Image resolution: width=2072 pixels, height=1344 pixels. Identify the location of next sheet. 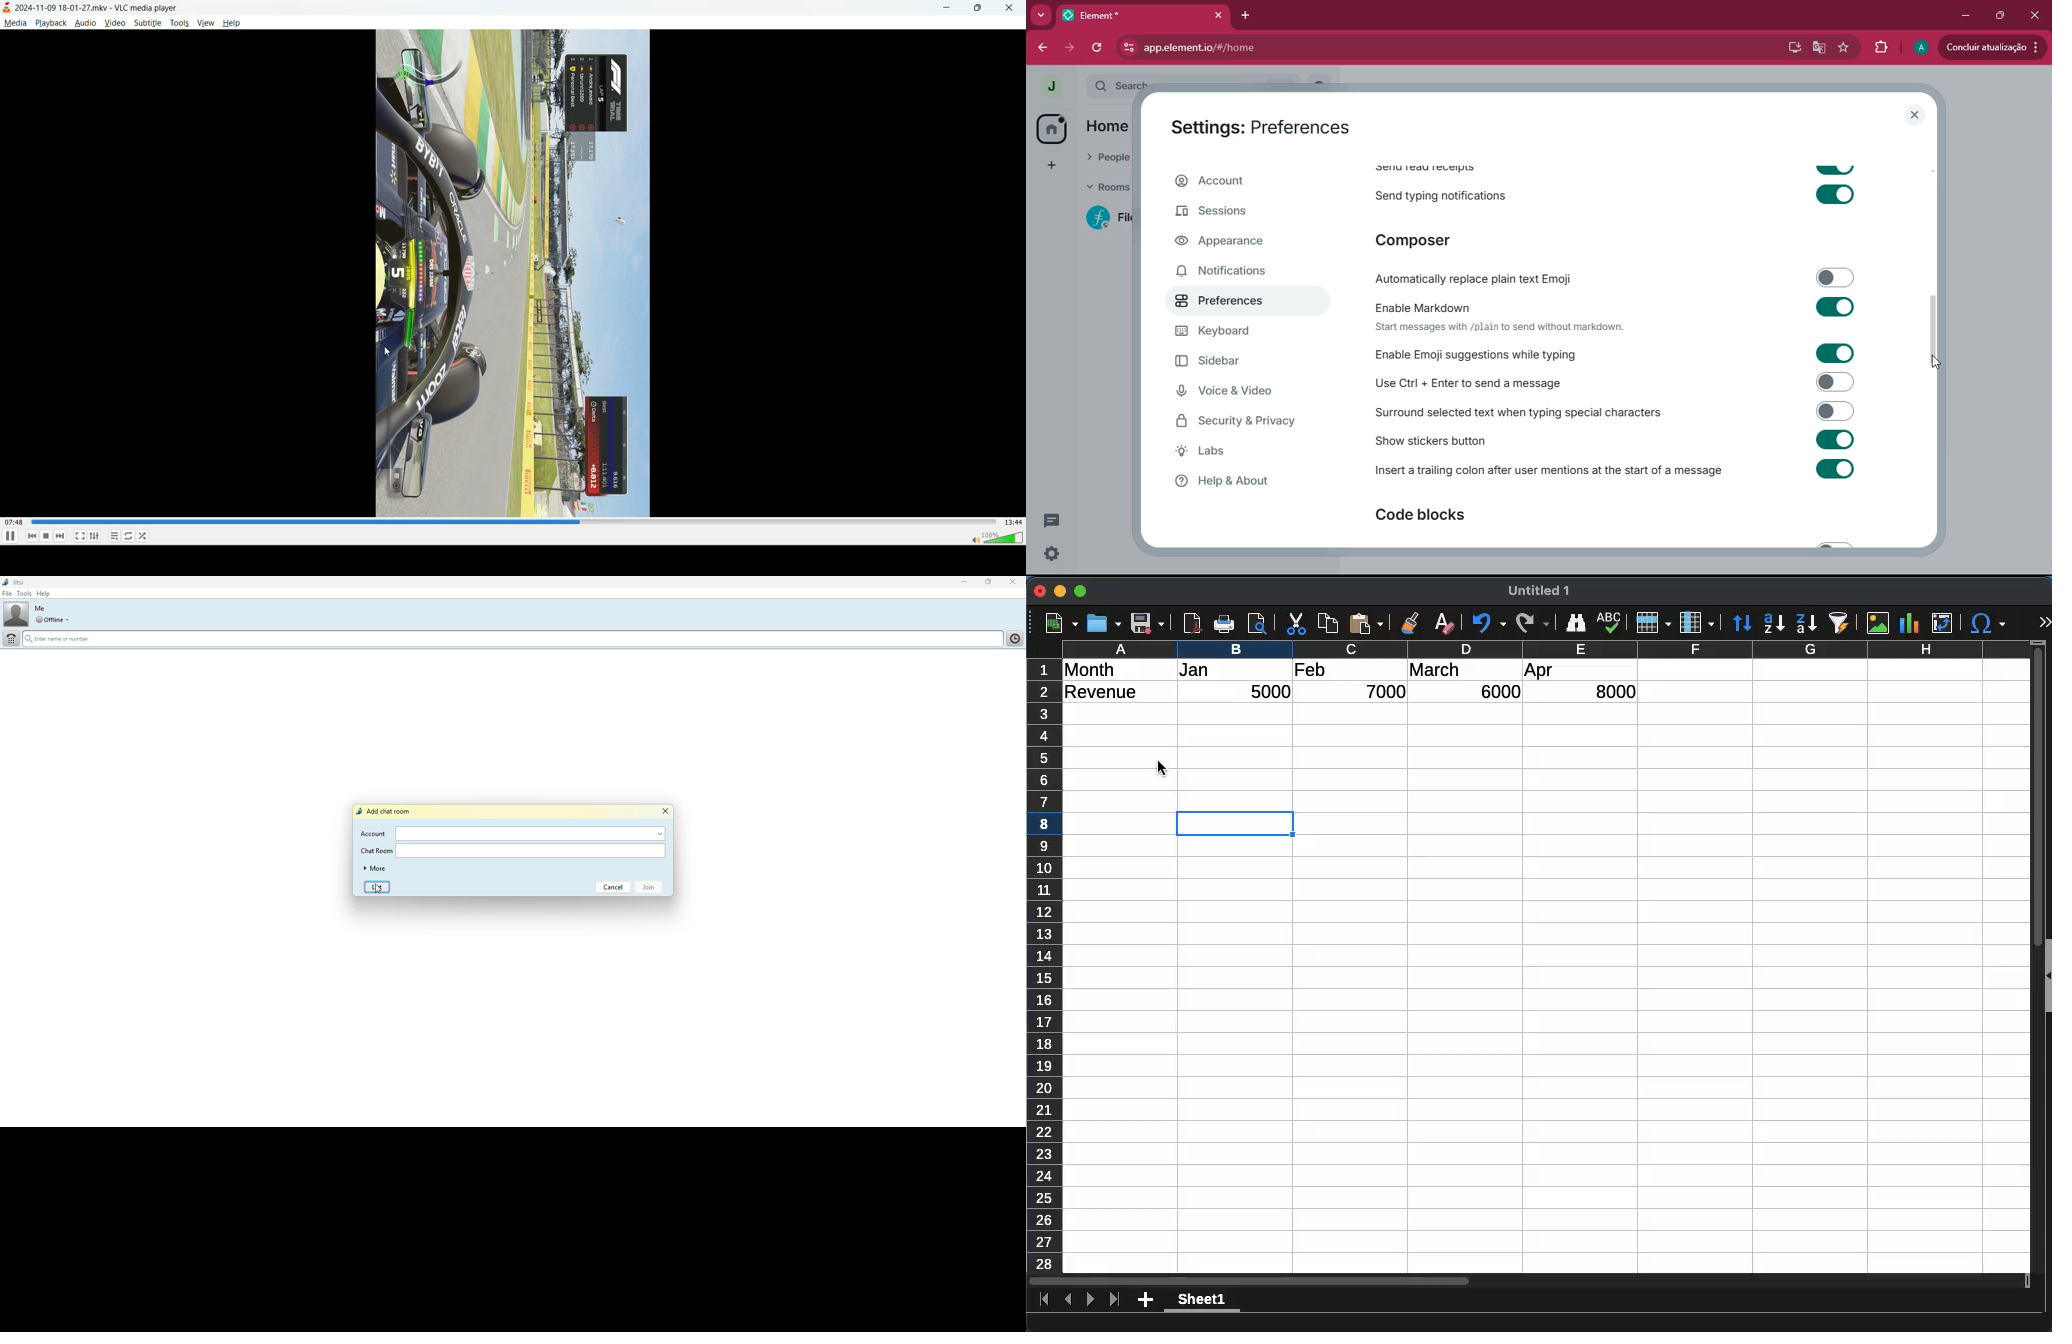
(1091, 1299).